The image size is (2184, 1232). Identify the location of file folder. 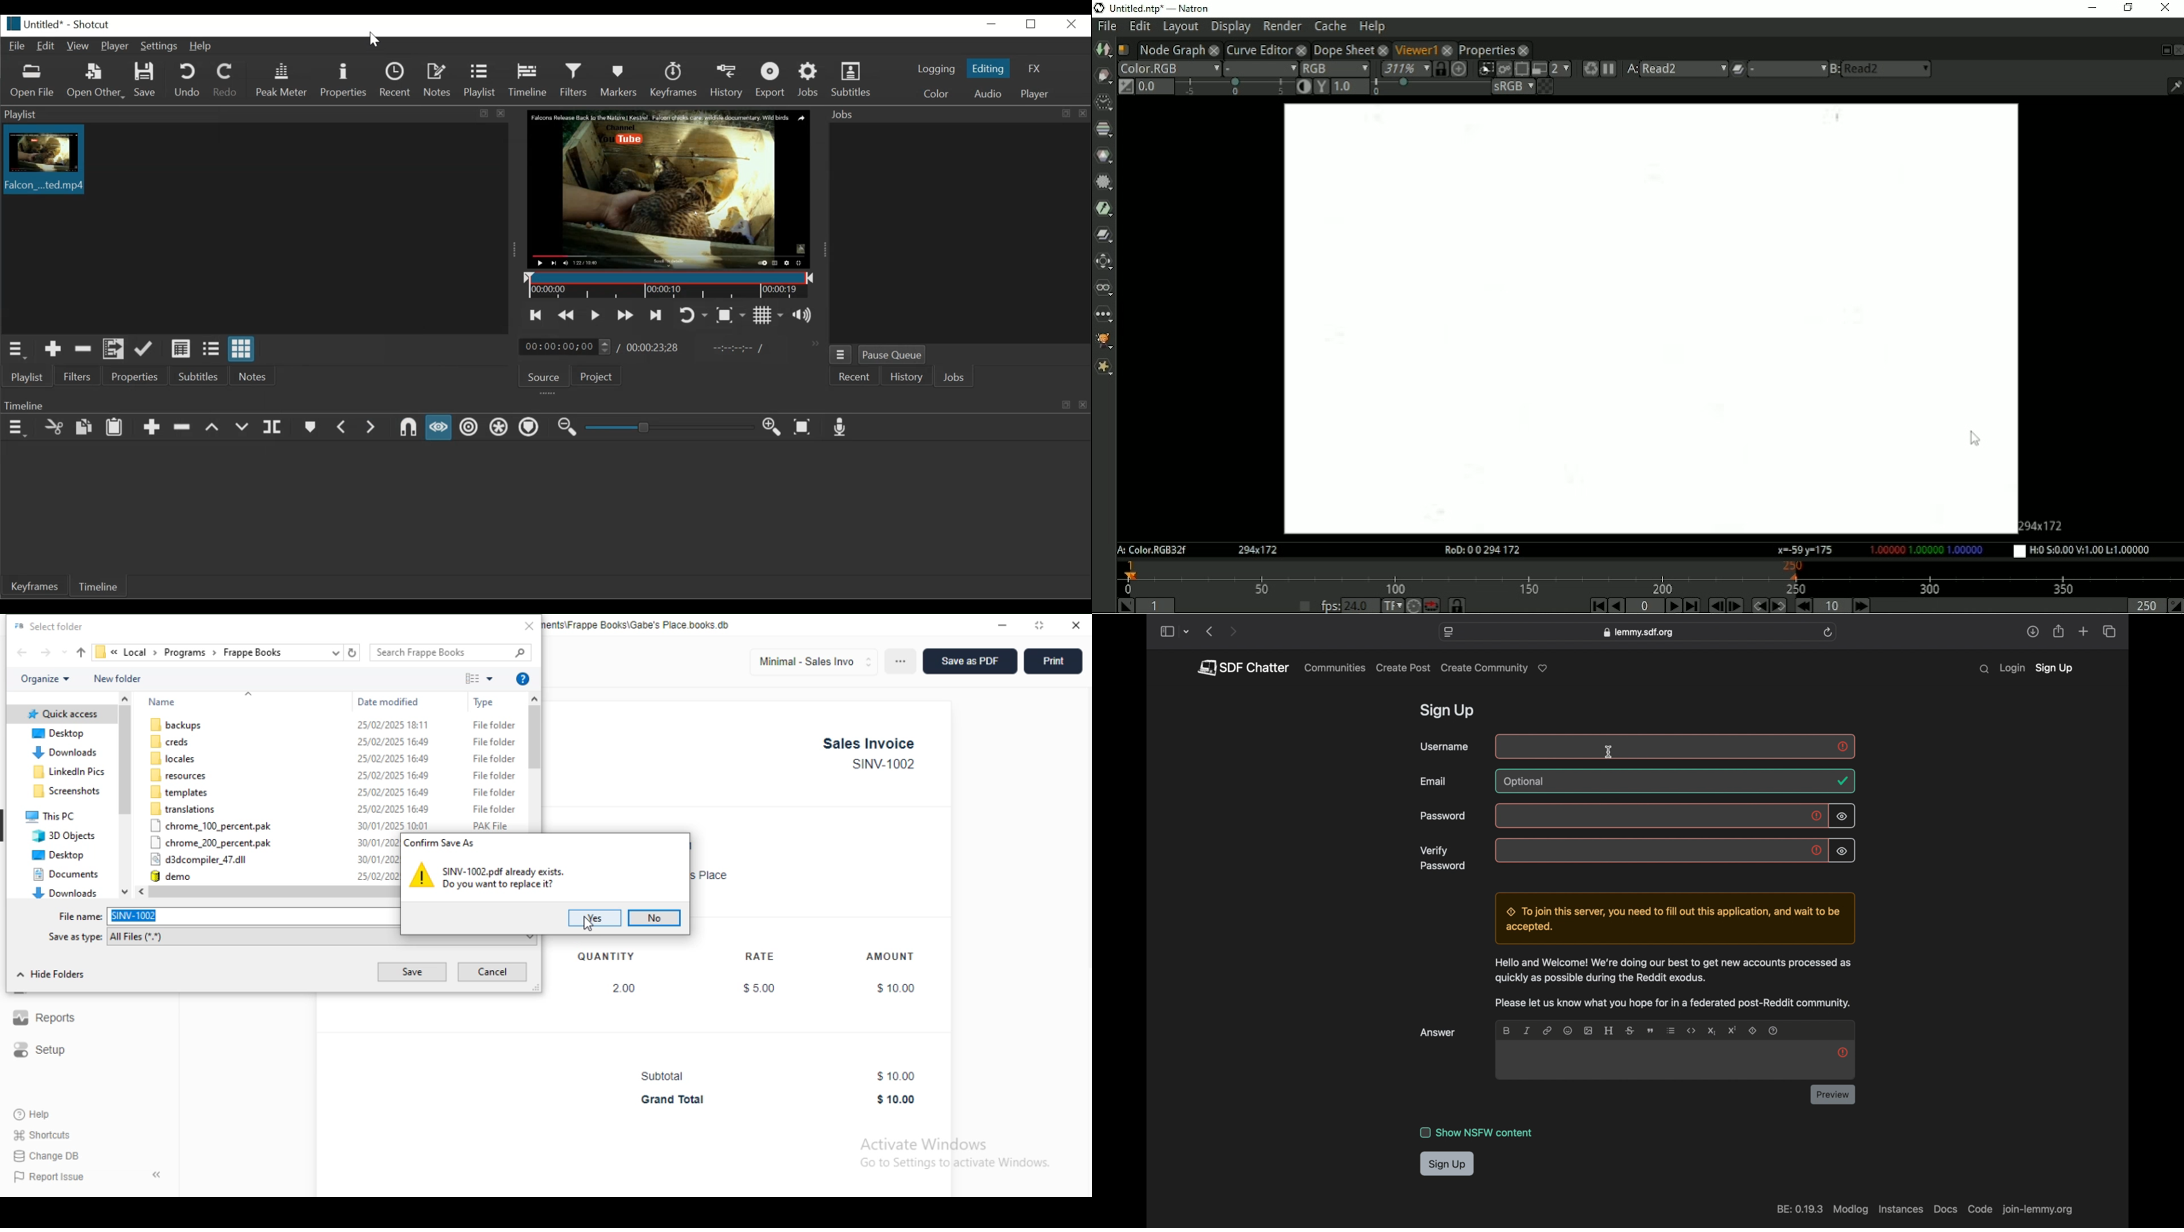
(493, 758).